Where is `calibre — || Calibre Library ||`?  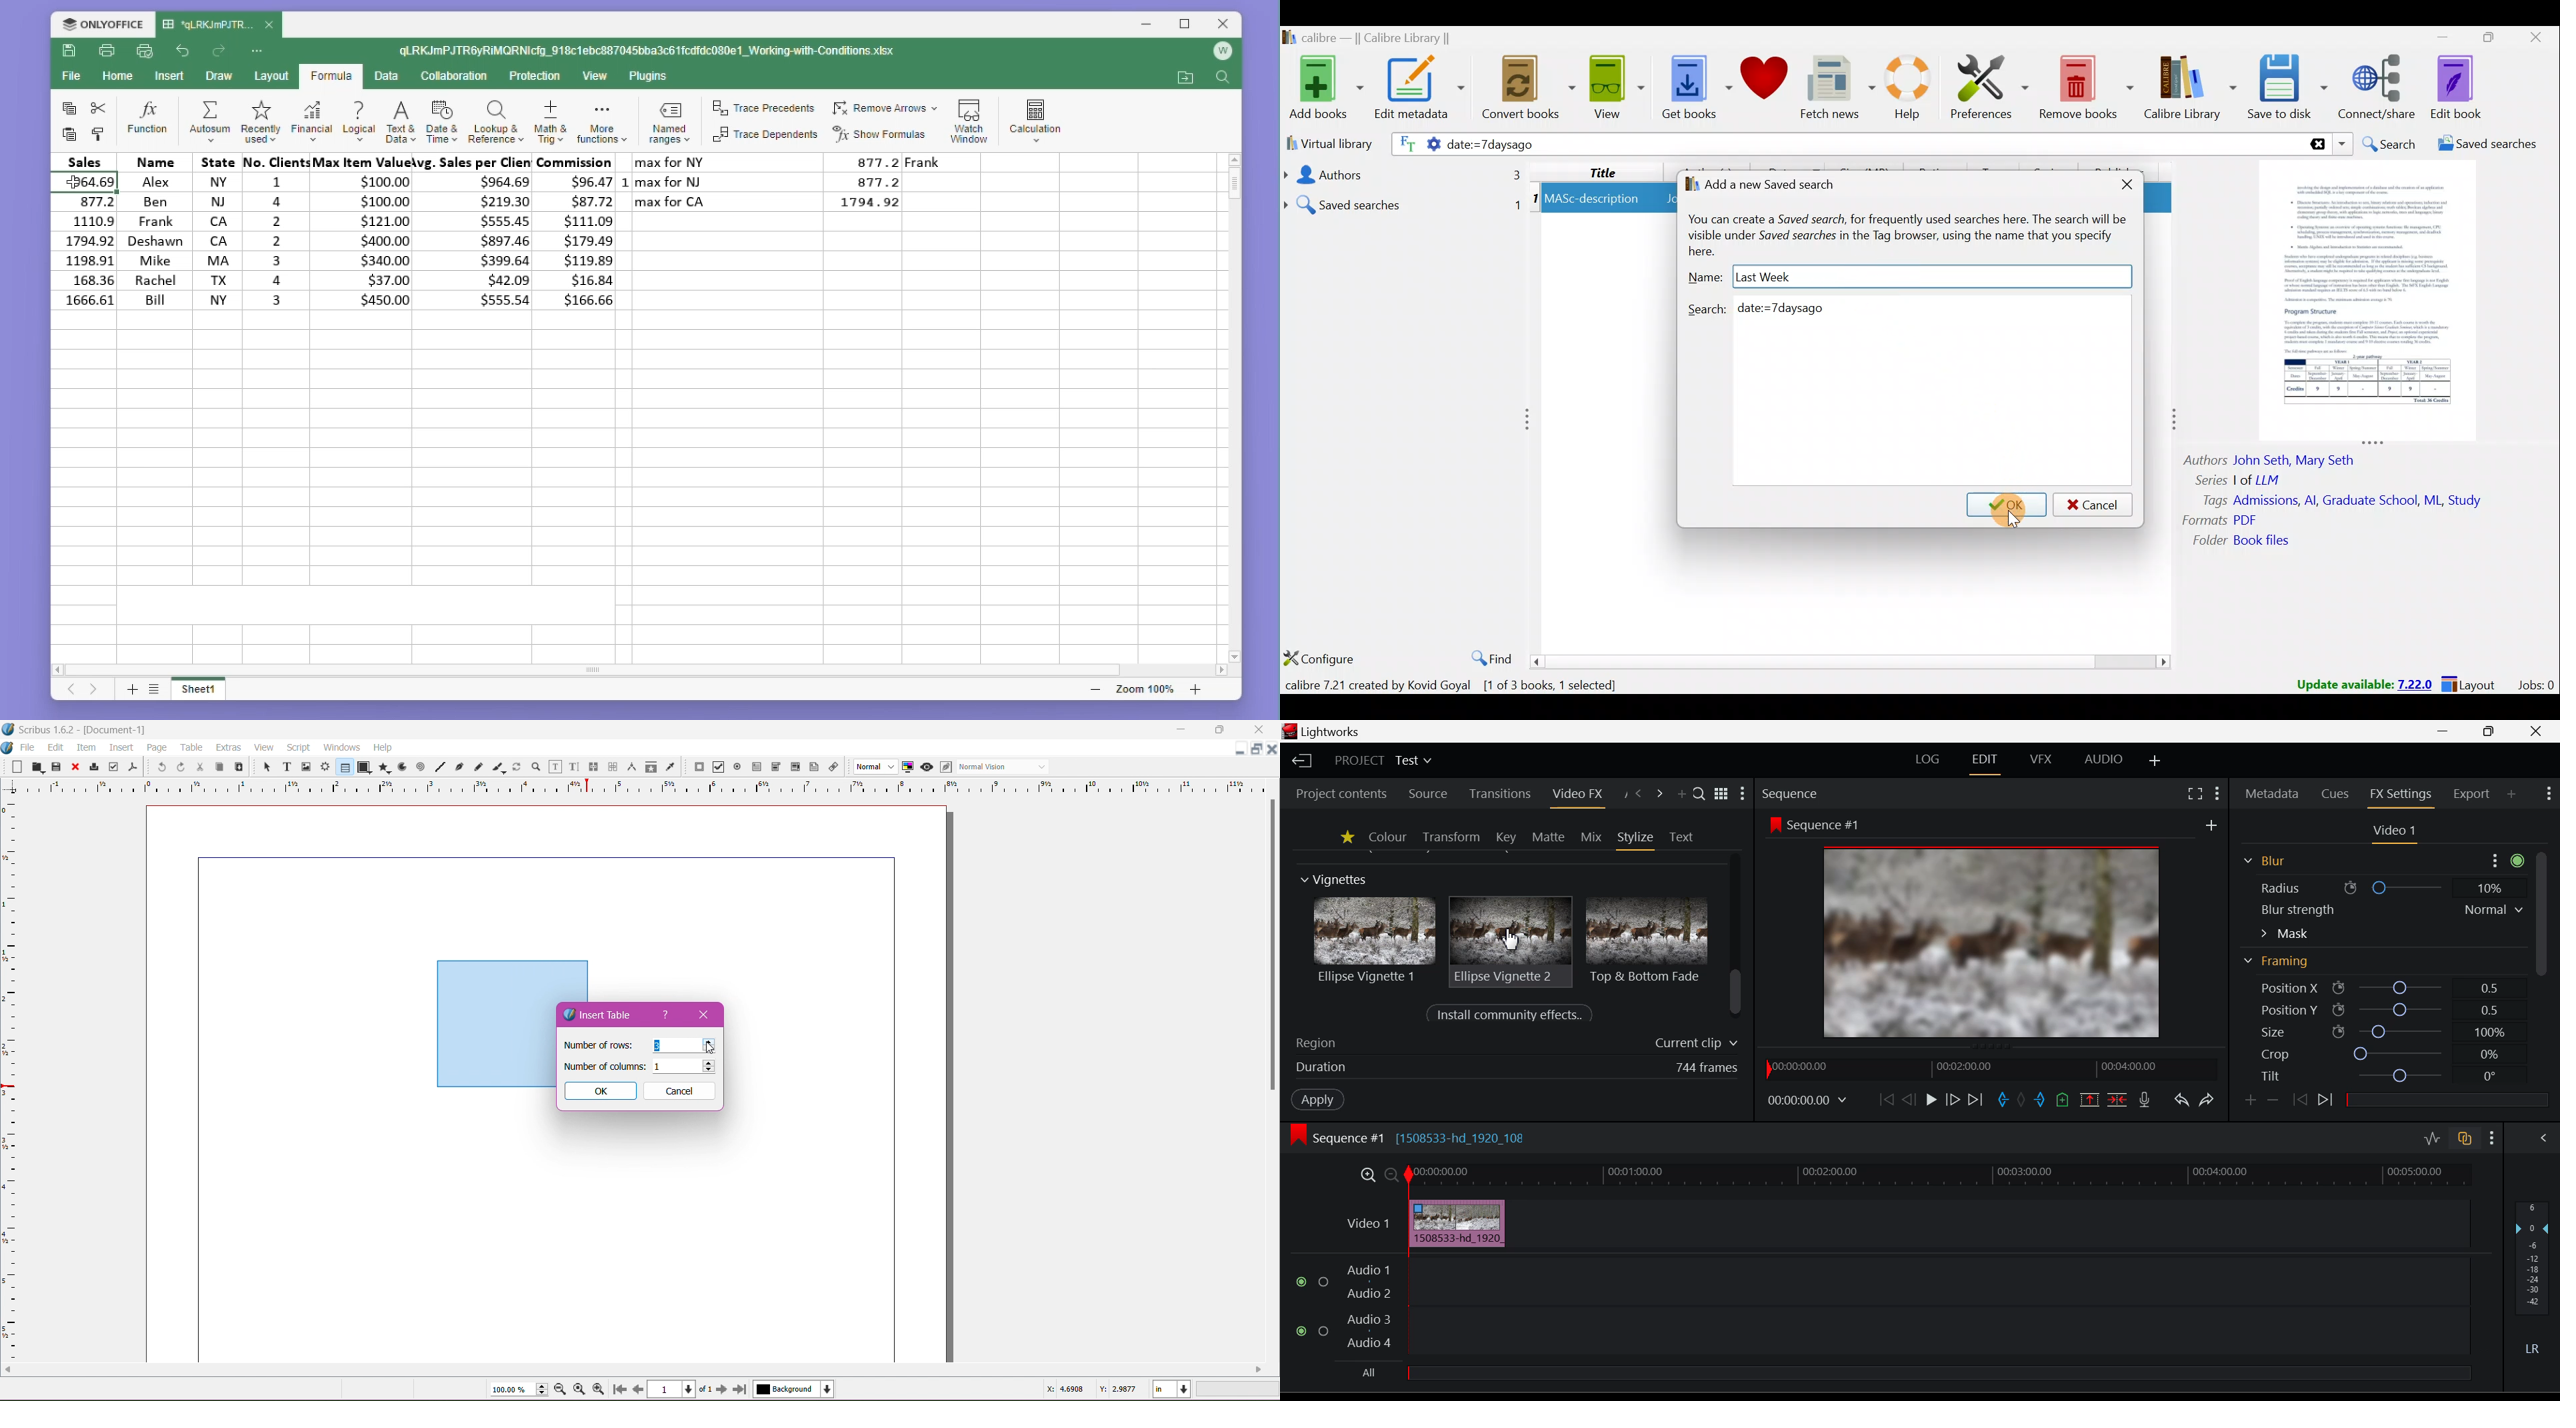
calibre — || Calibre Library || is located at coordinates (1384, 37).